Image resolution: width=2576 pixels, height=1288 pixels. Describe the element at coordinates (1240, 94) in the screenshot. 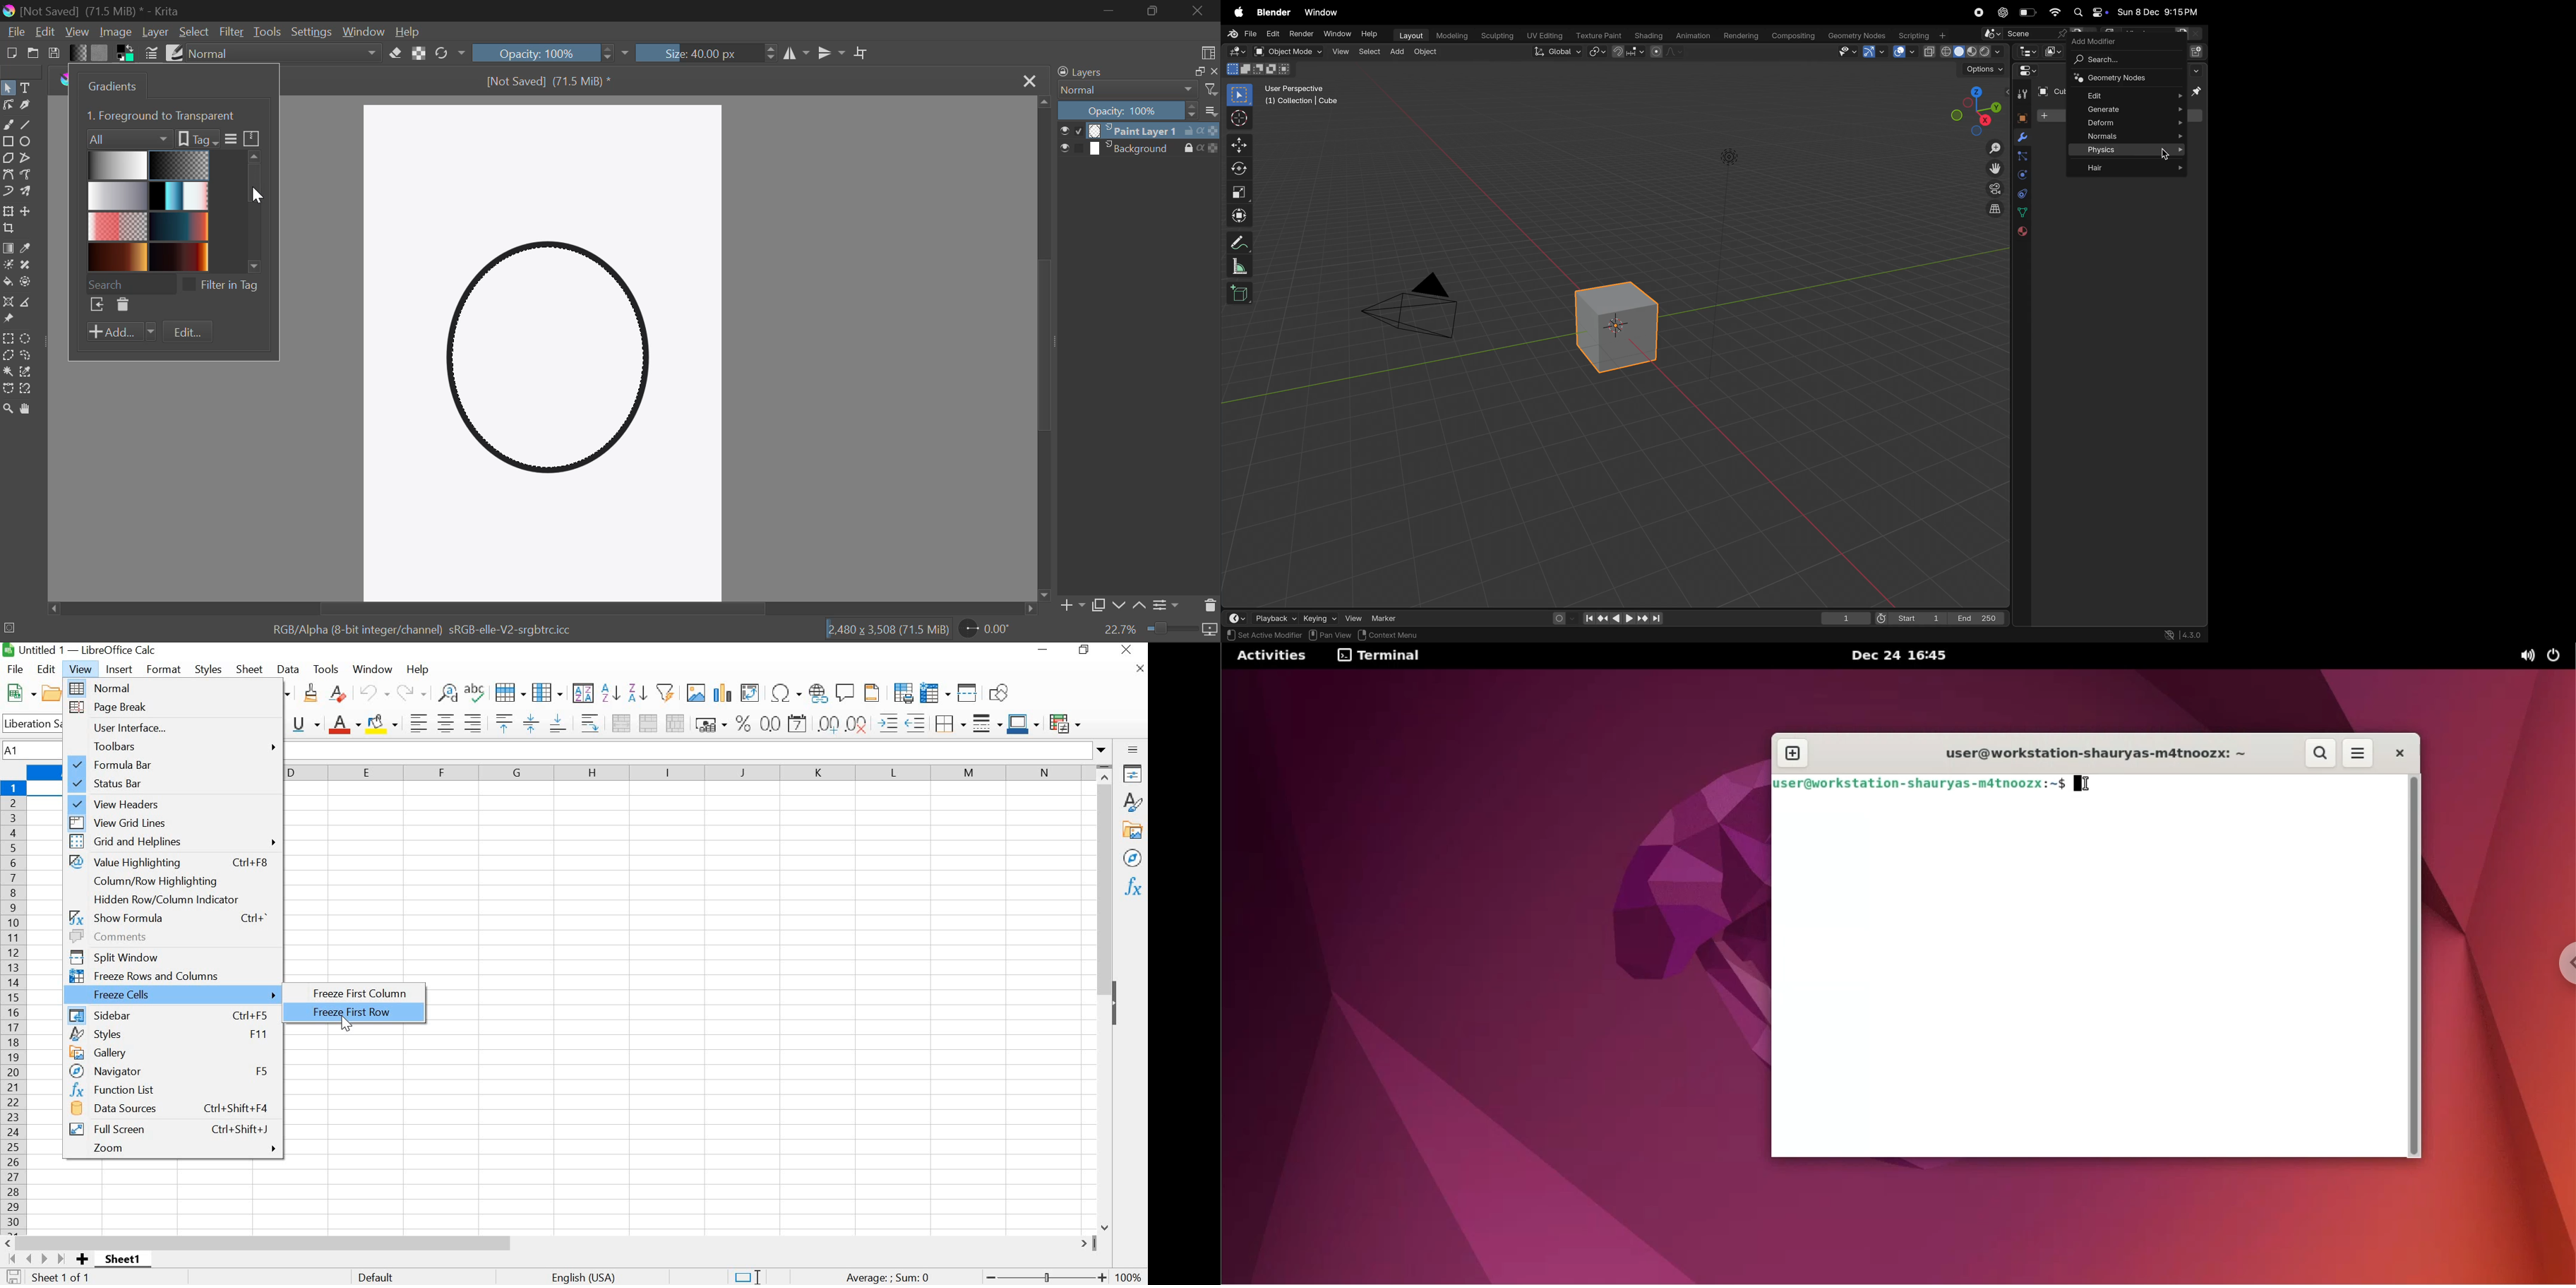

I see `select box` at that location.